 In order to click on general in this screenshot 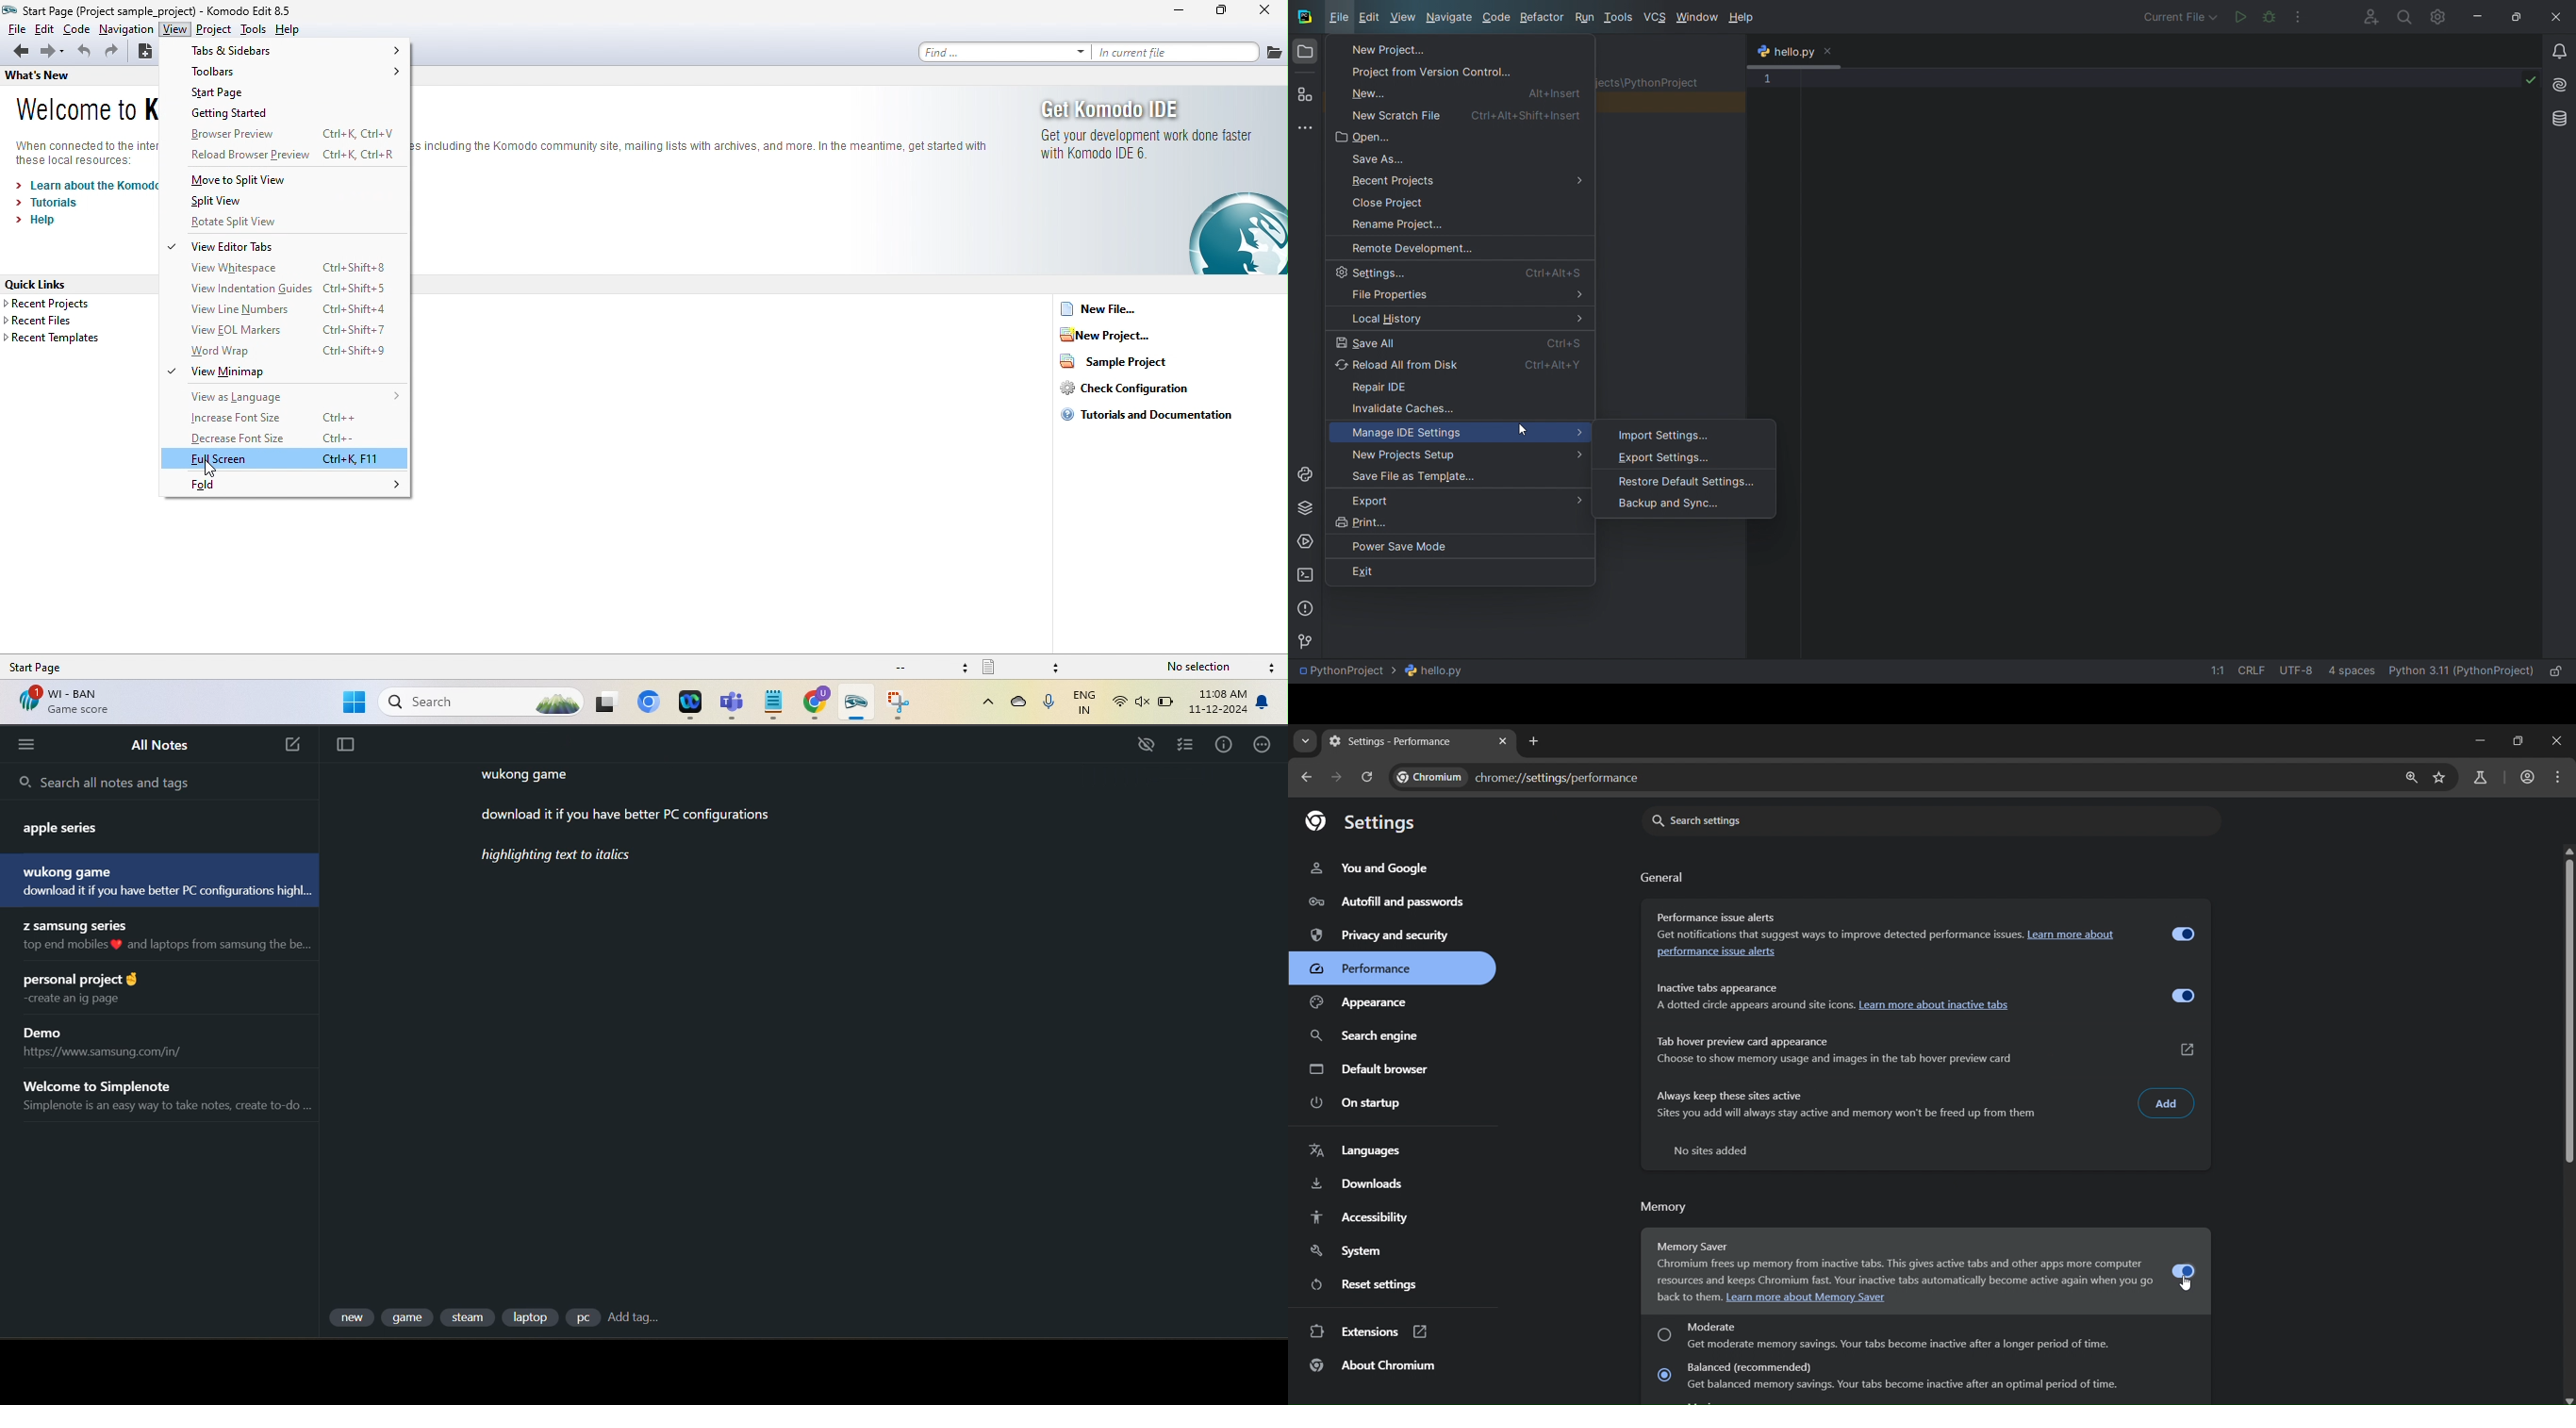, I will do `click(1666, 873)`.